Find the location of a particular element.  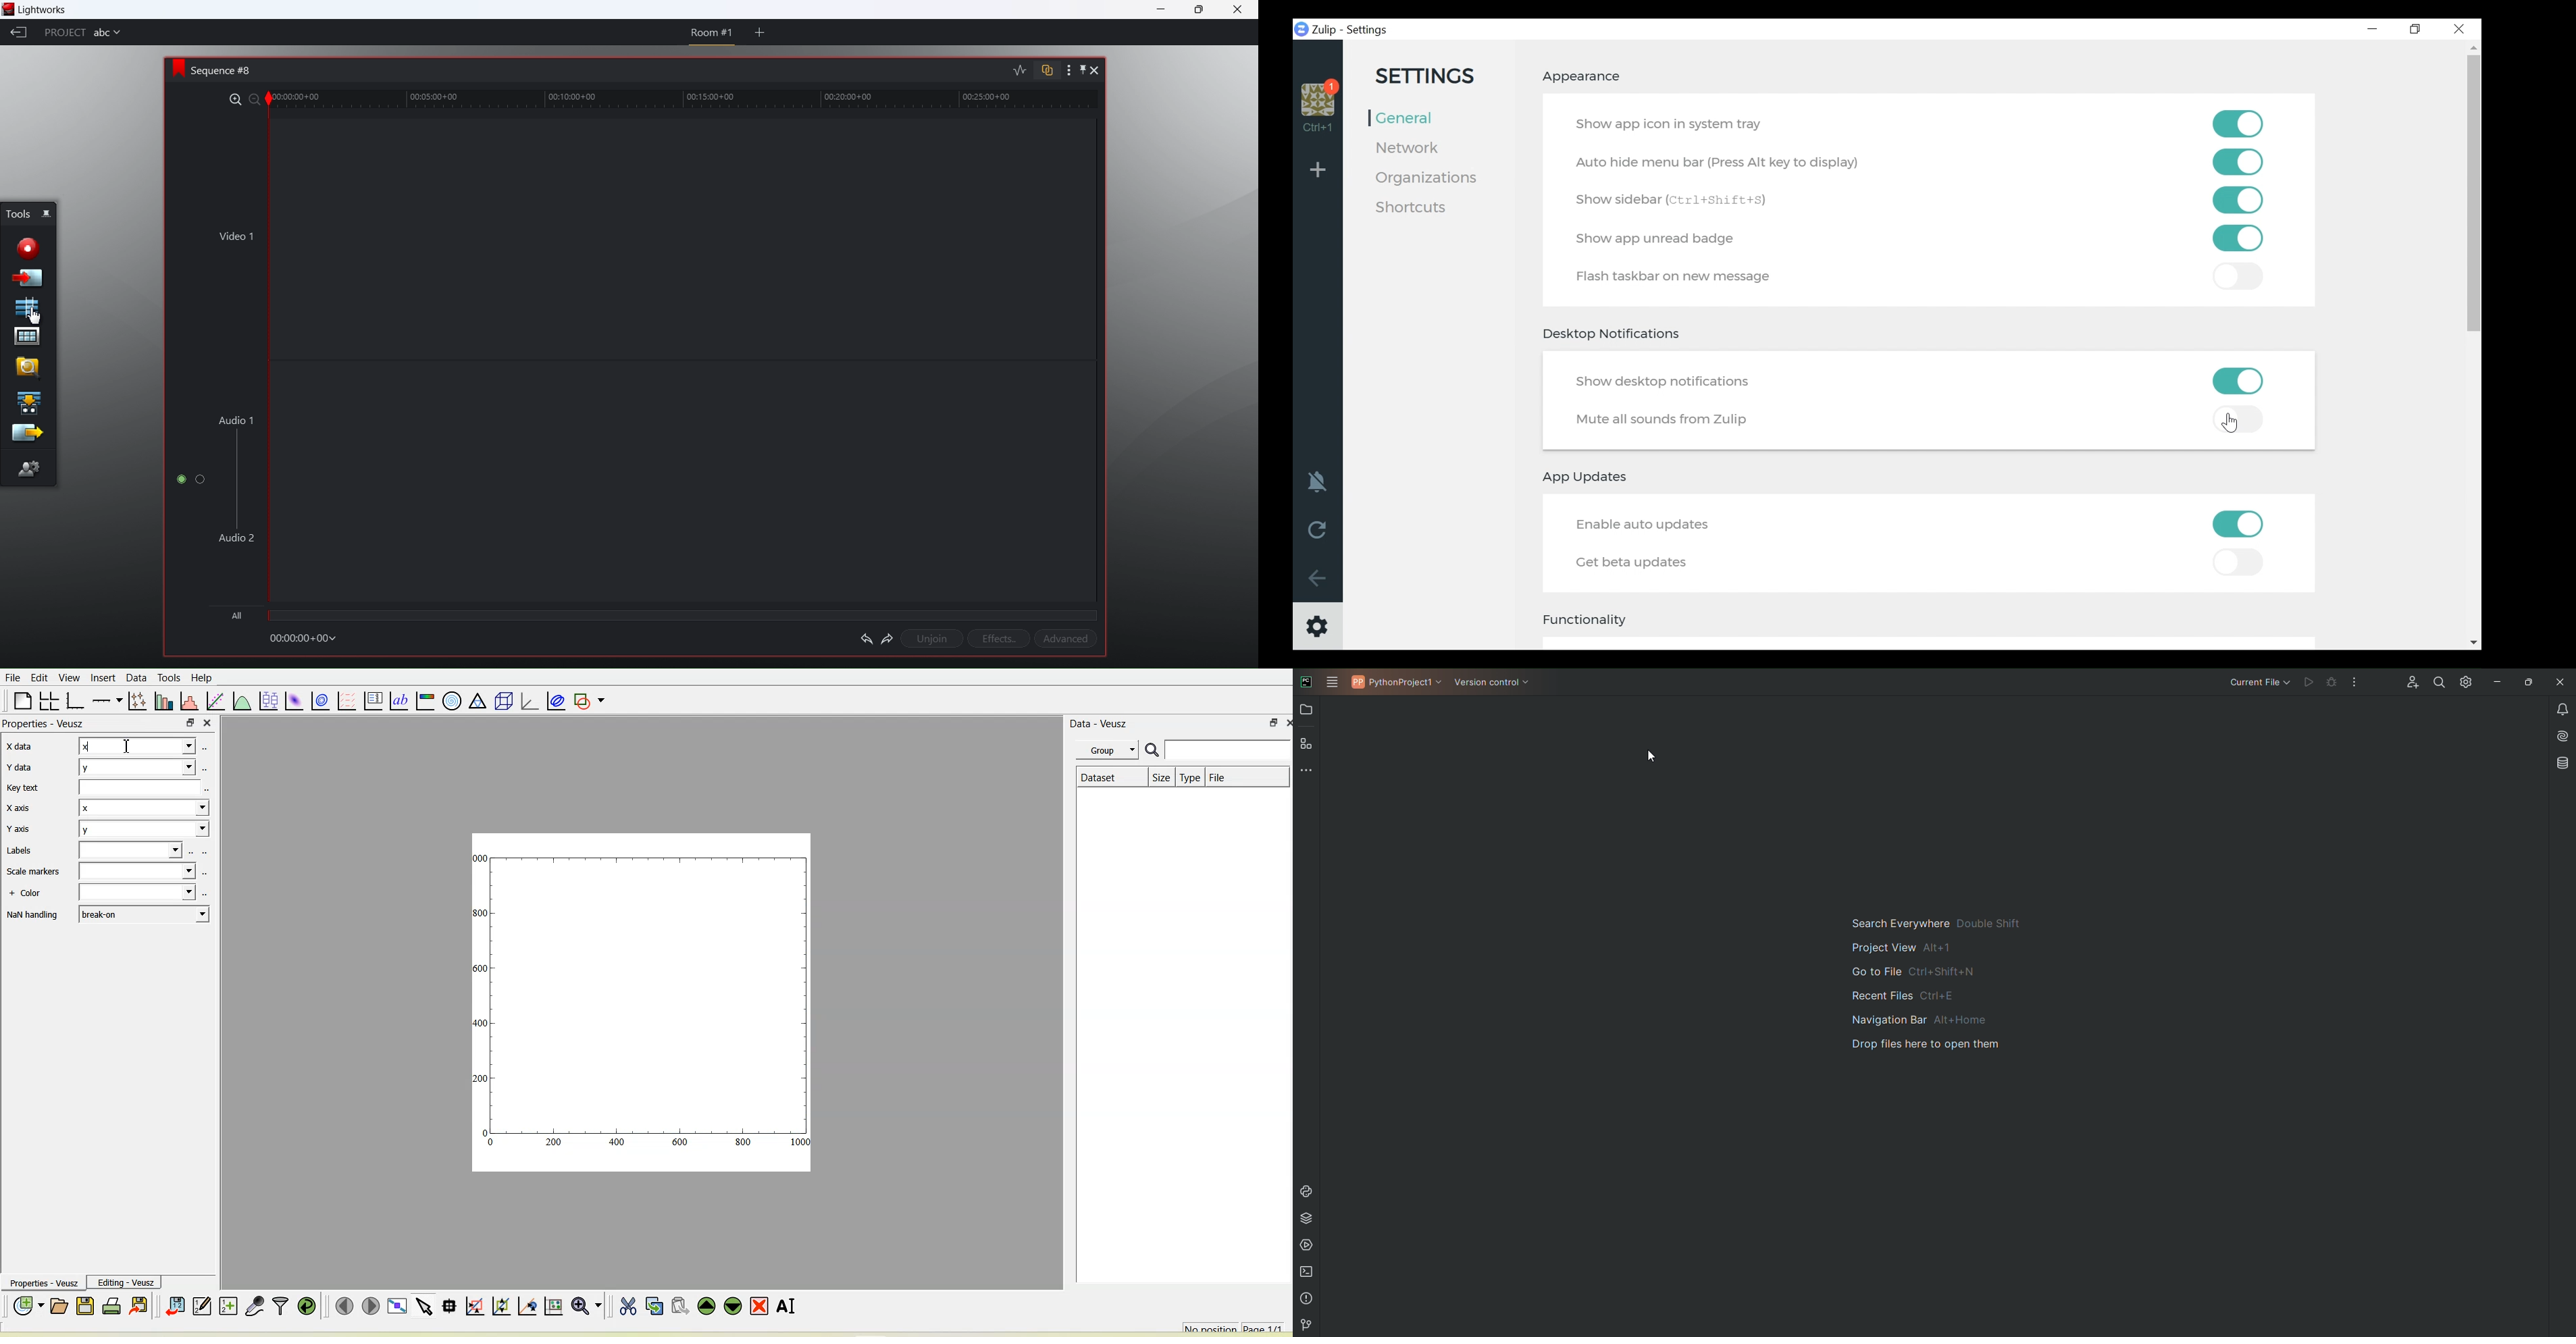

Settings is located at coordinates (1429, 76).